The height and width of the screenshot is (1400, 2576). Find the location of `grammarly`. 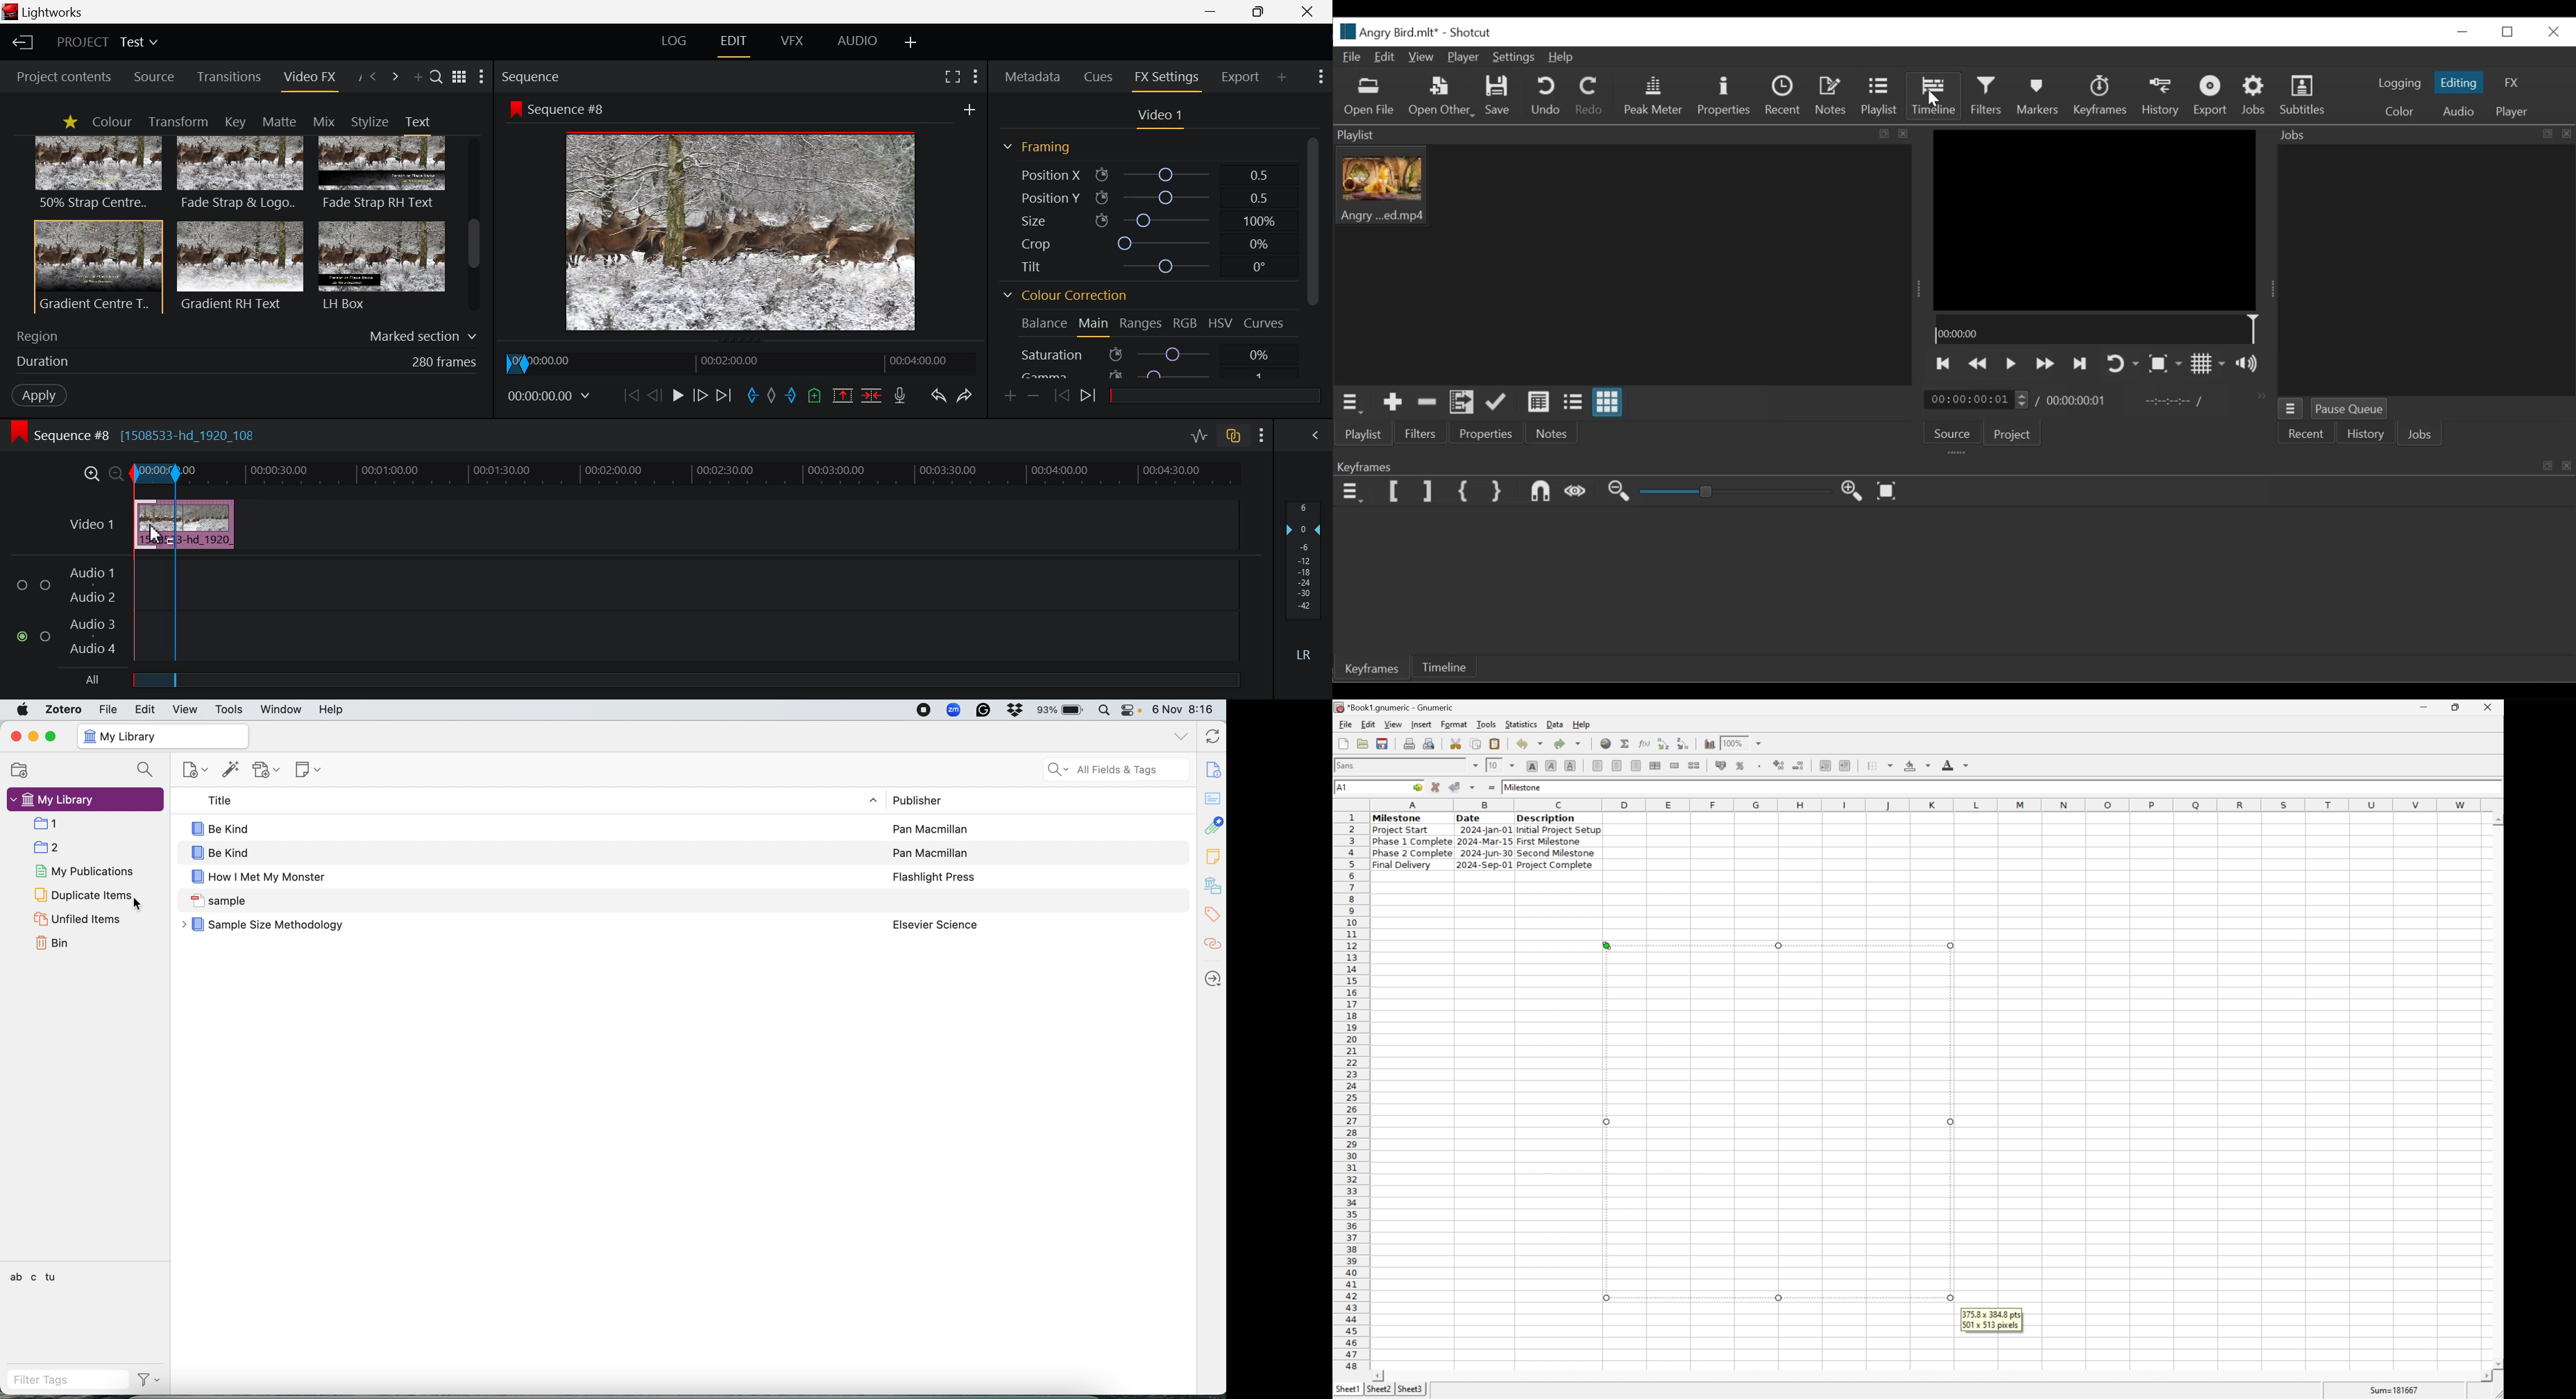

grammarly is located at coordinates (985, 711).